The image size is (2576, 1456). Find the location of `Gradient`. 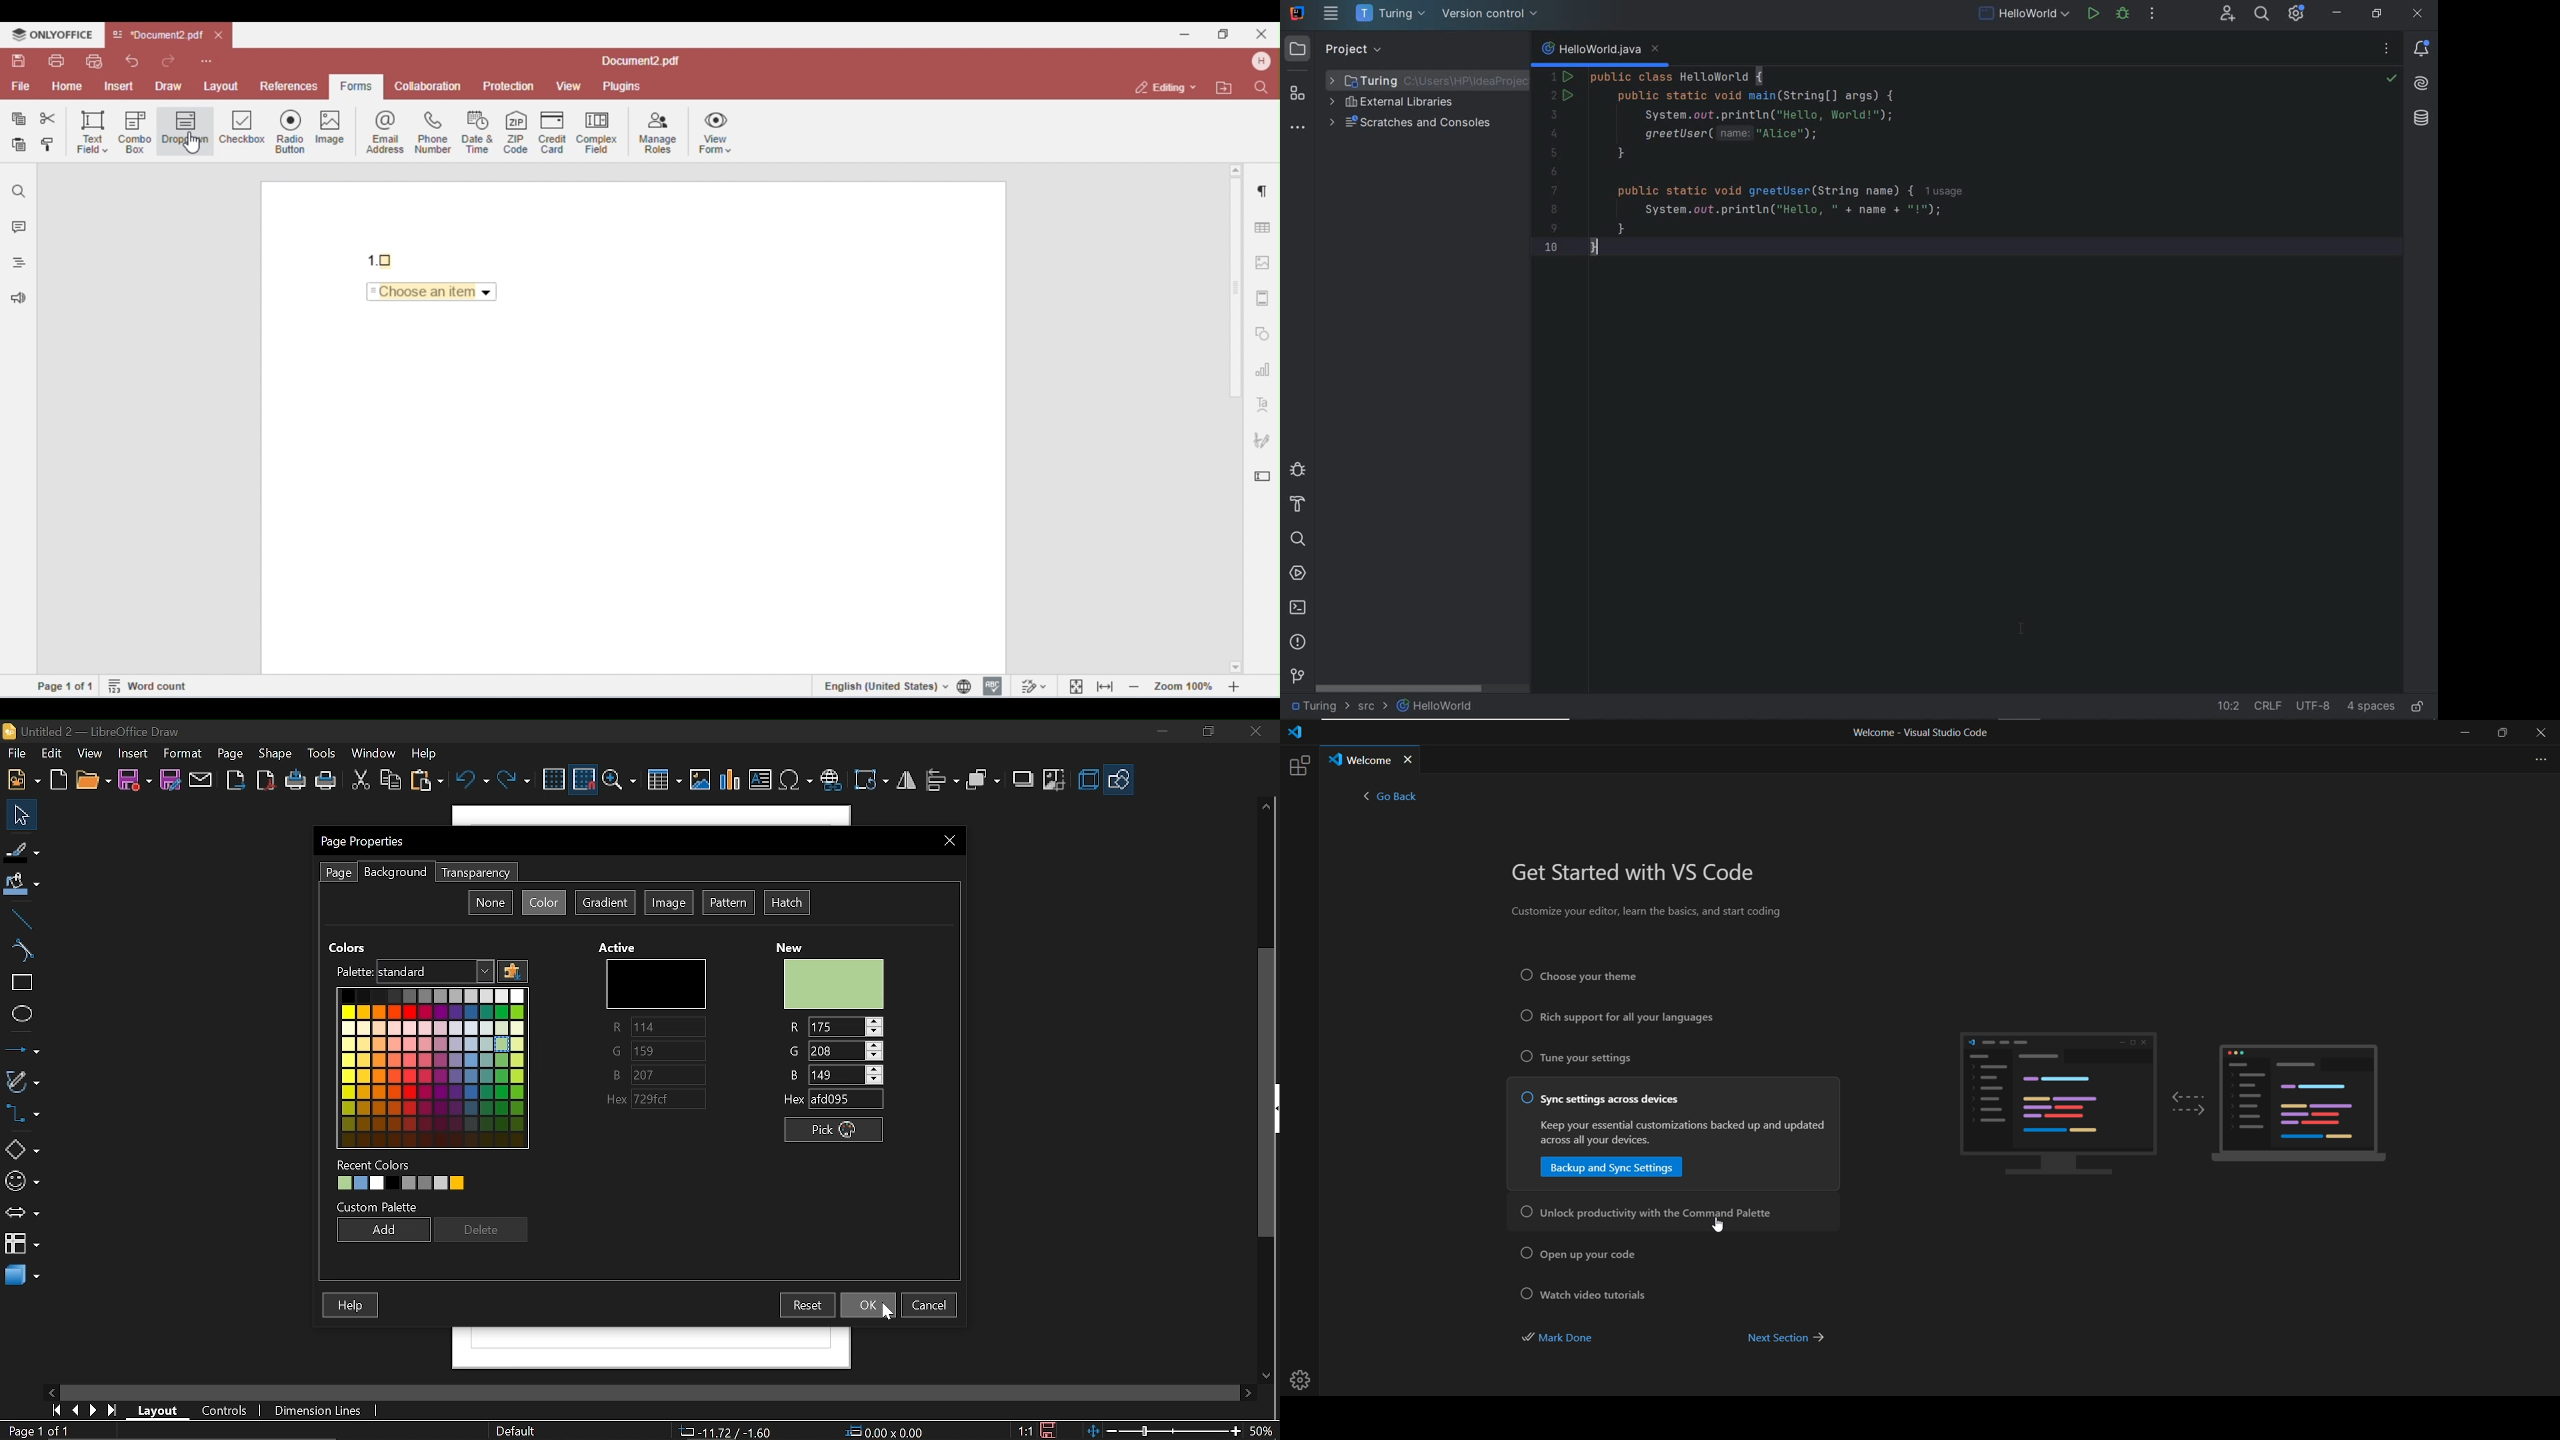

Gradient is located at coordinates (604, 904).